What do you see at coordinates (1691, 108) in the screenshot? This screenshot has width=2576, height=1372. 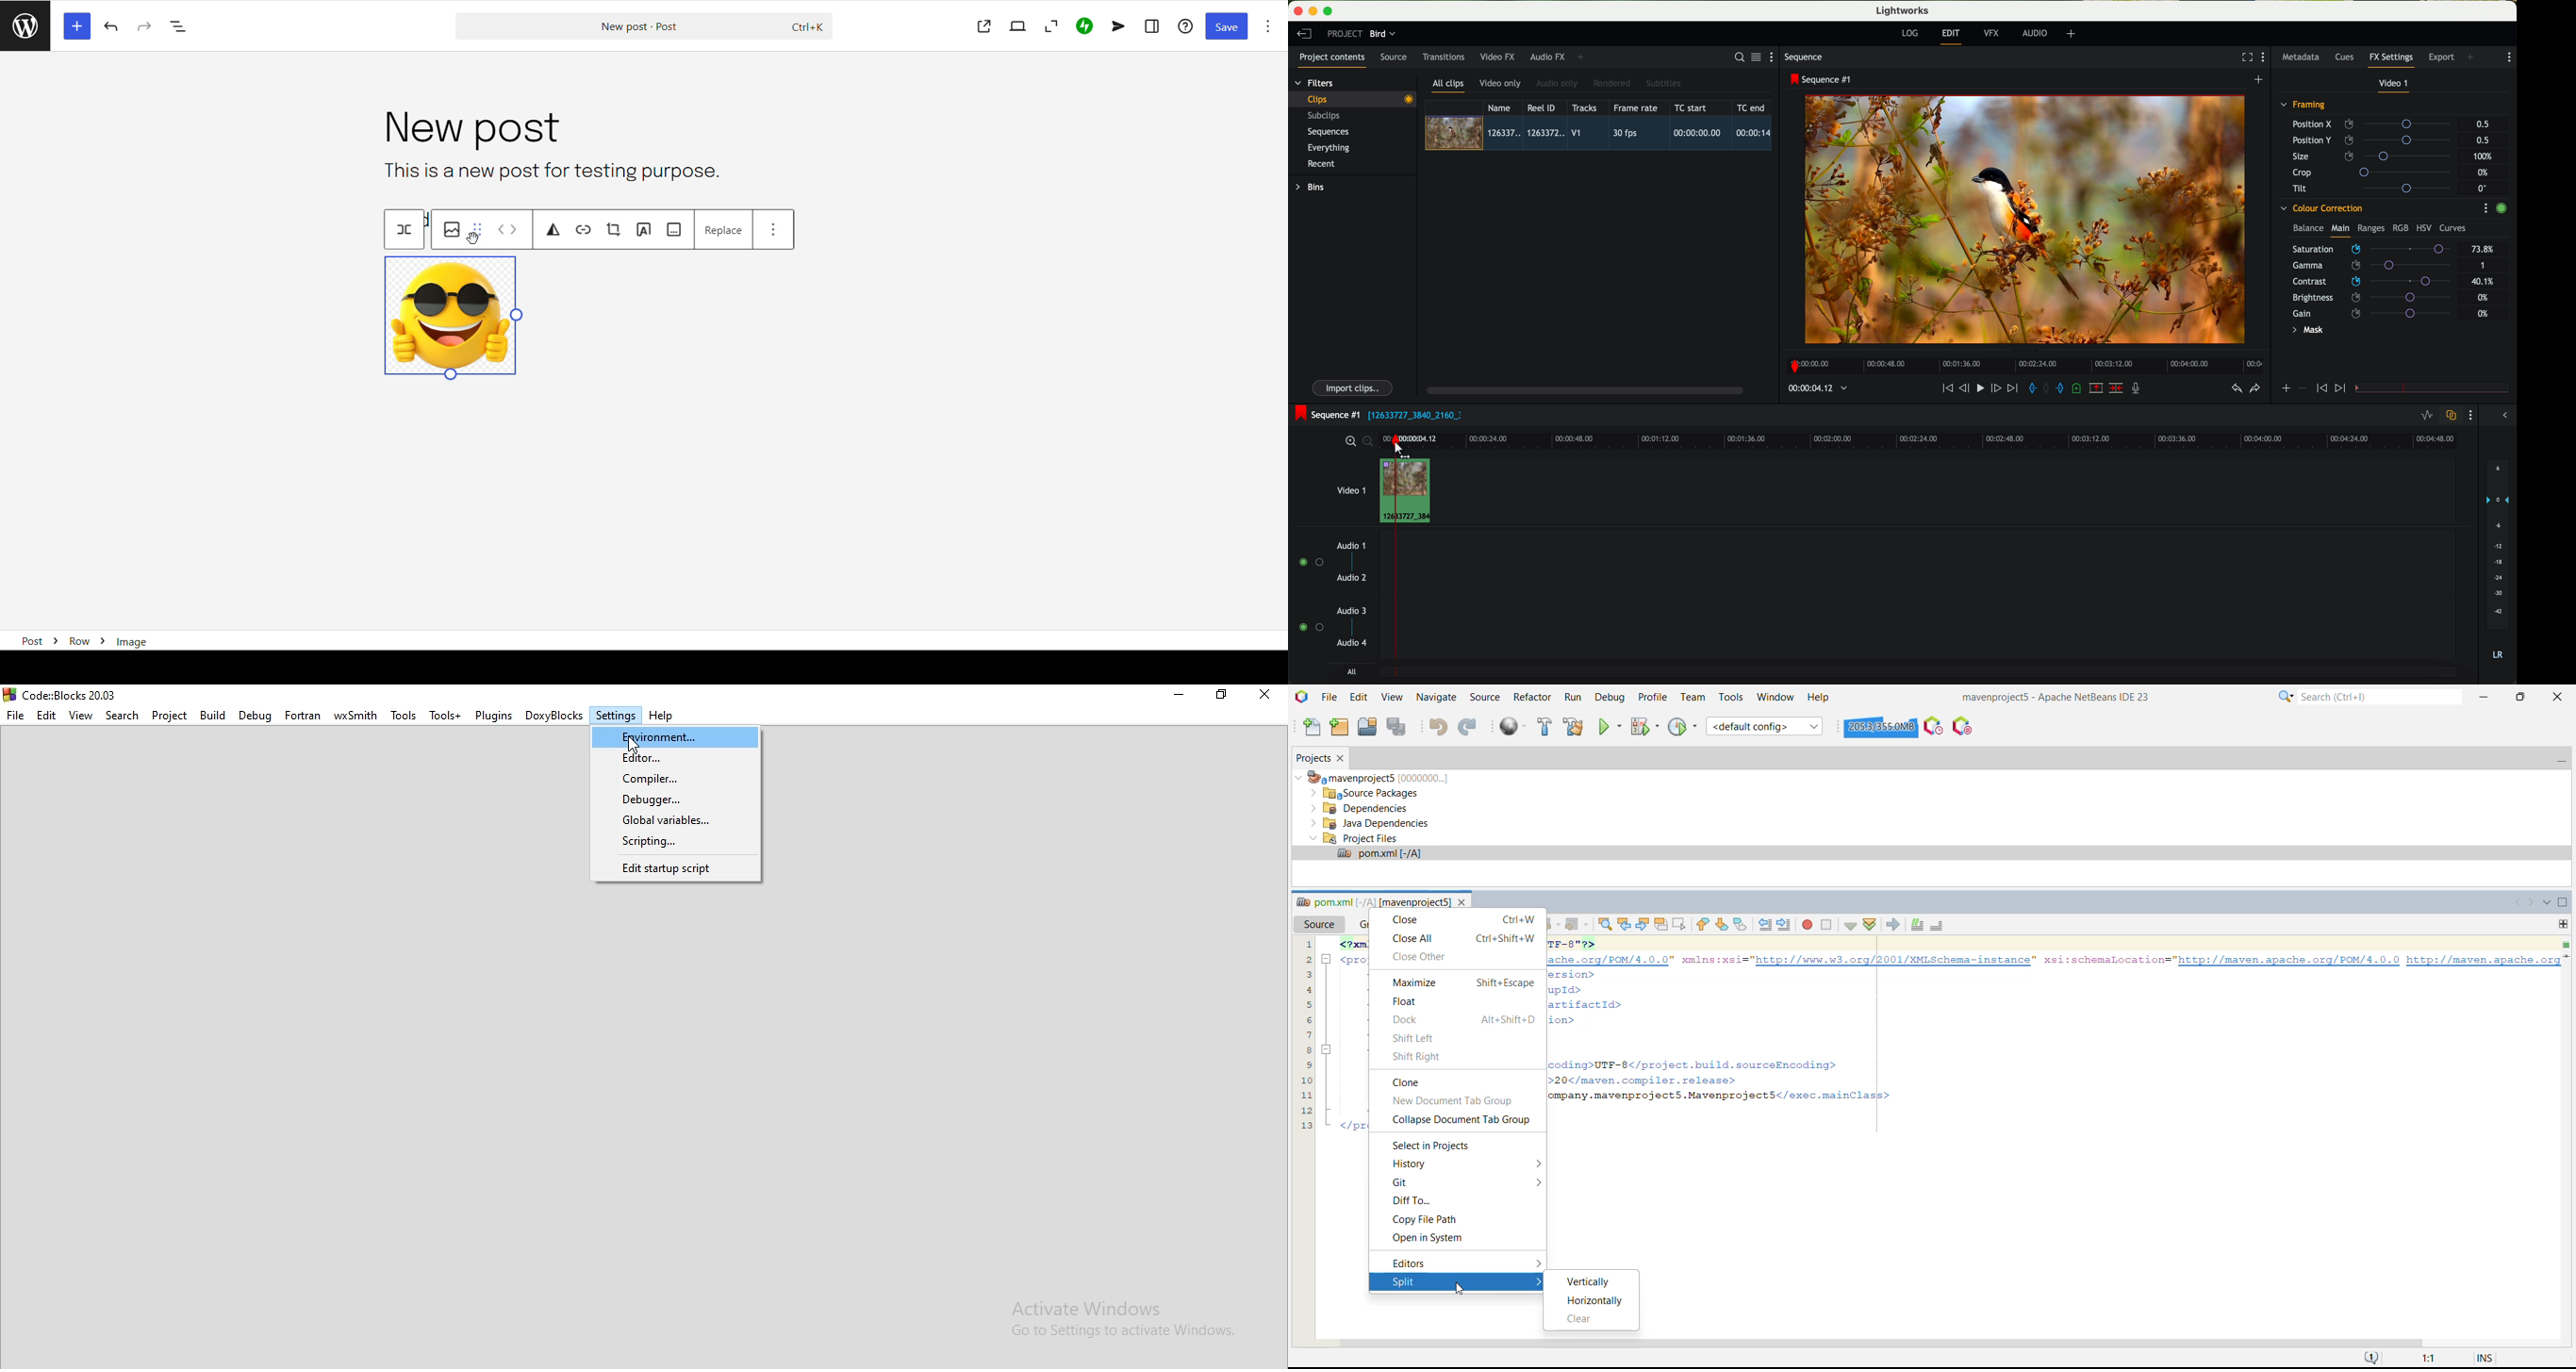 I see `TC start` at bounding box center [1691, 108].